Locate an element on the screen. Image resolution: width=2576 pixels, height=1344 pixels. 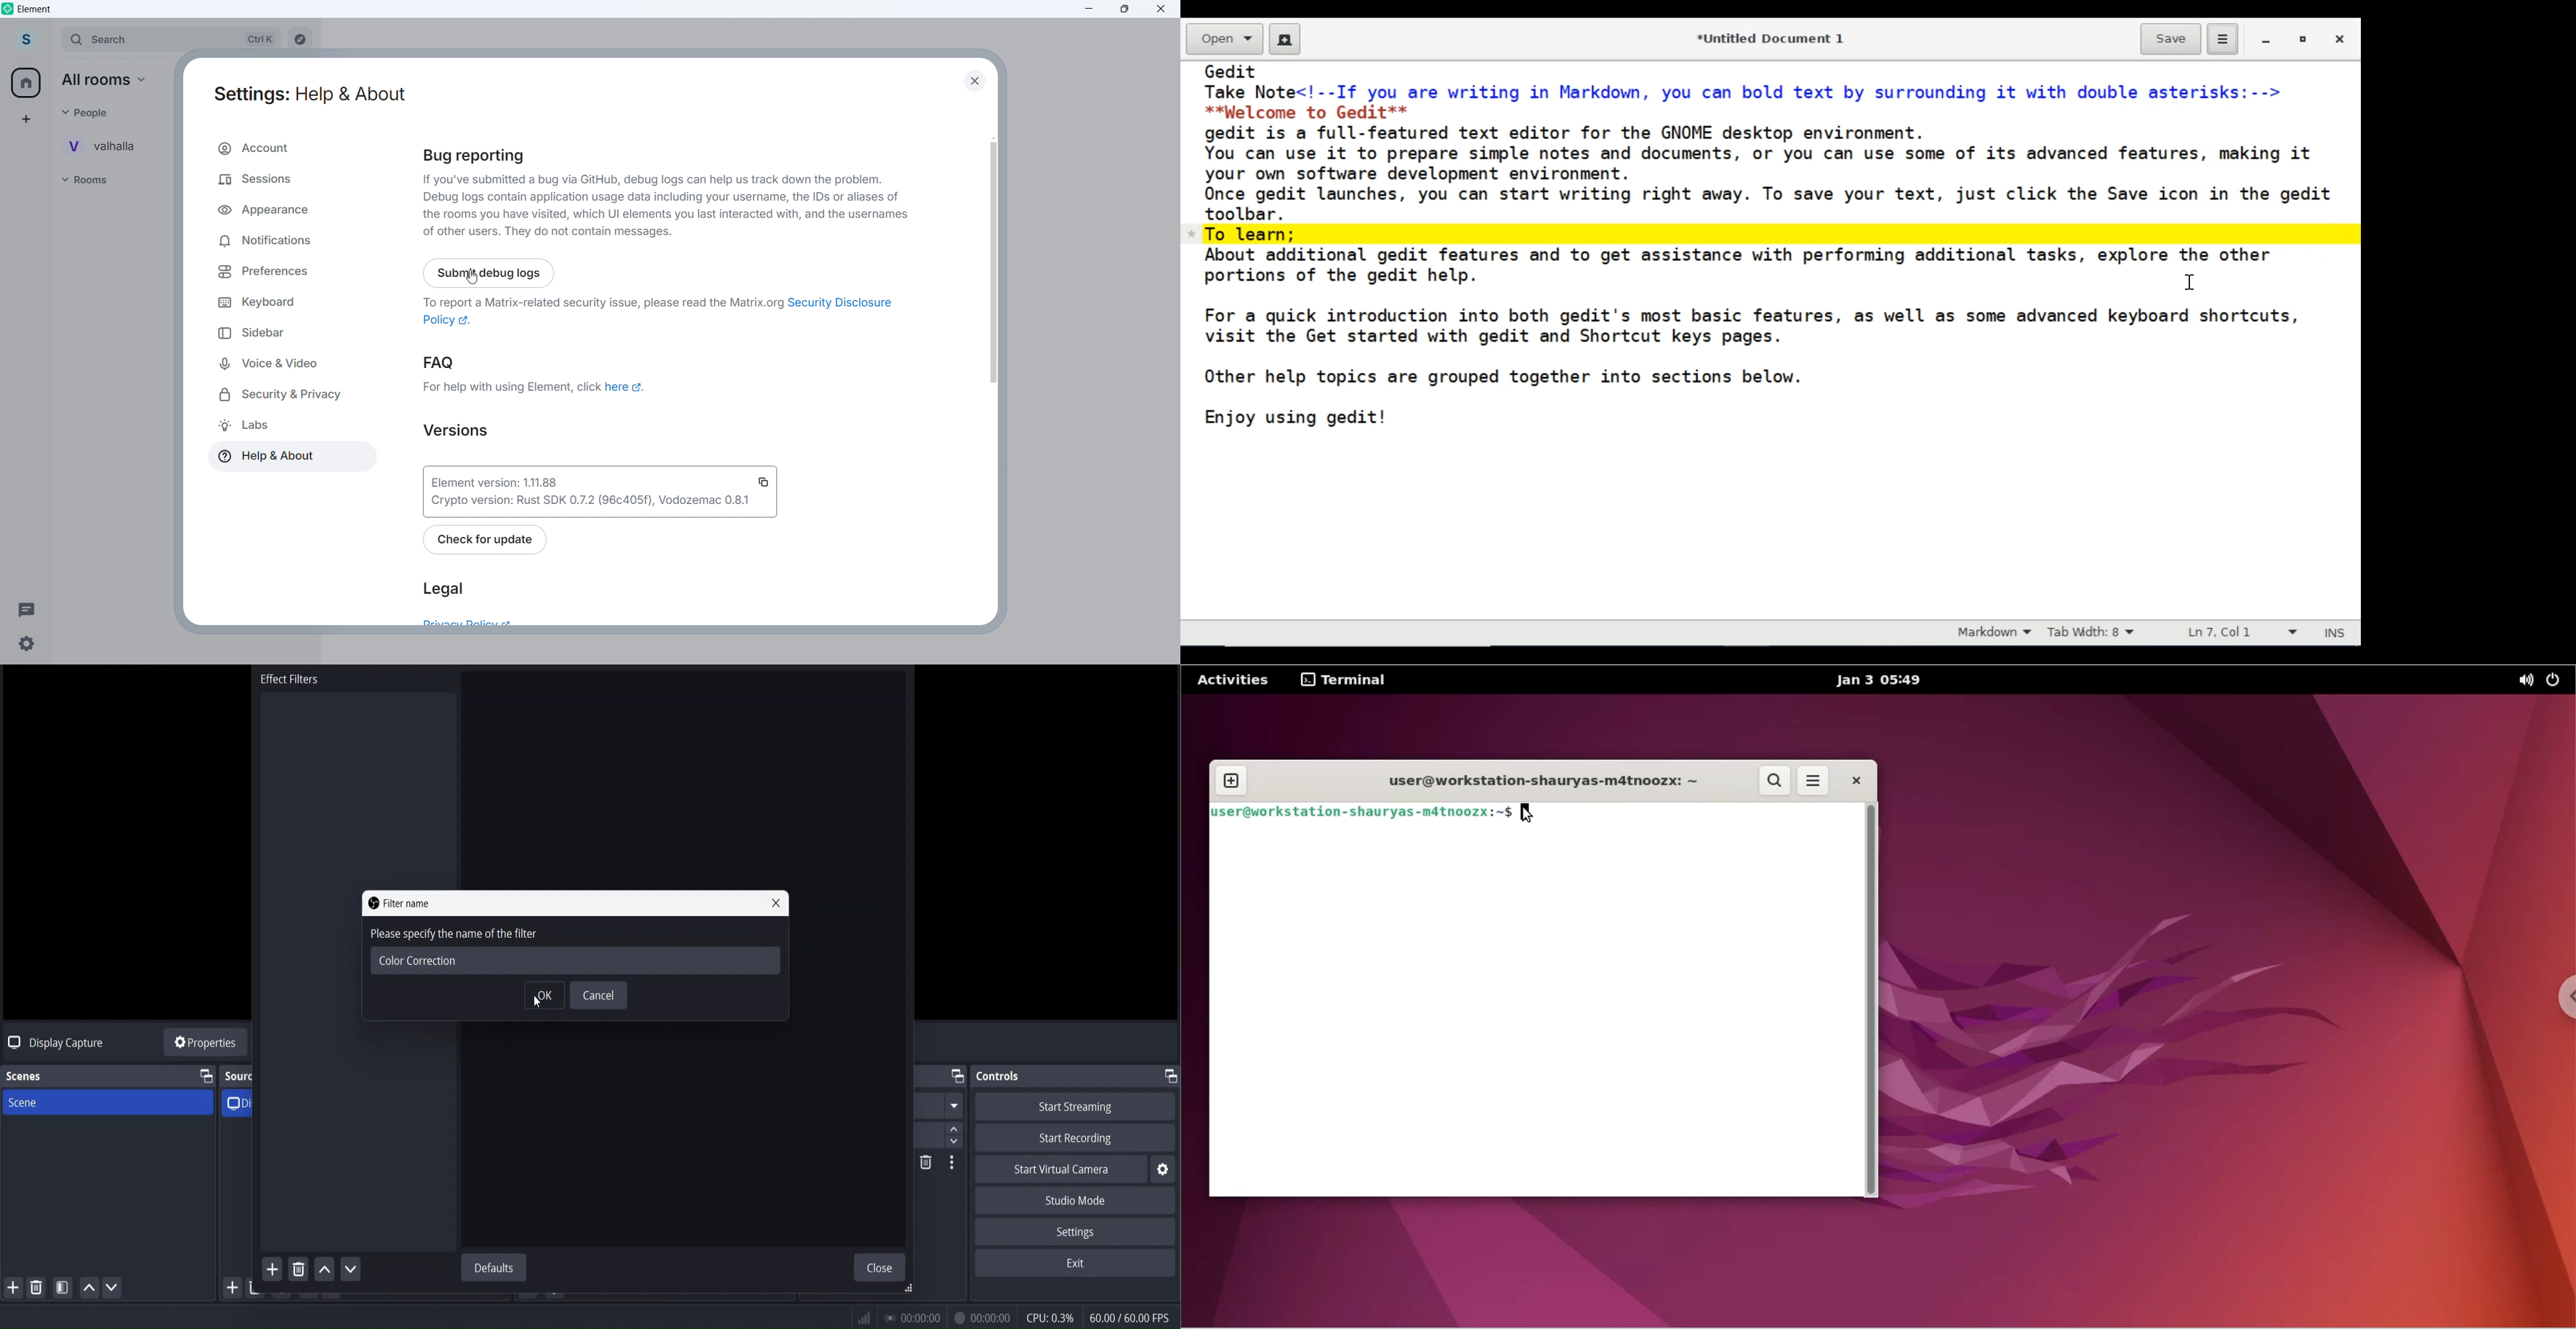
Maximize  is located at coordinates (1126, 9).